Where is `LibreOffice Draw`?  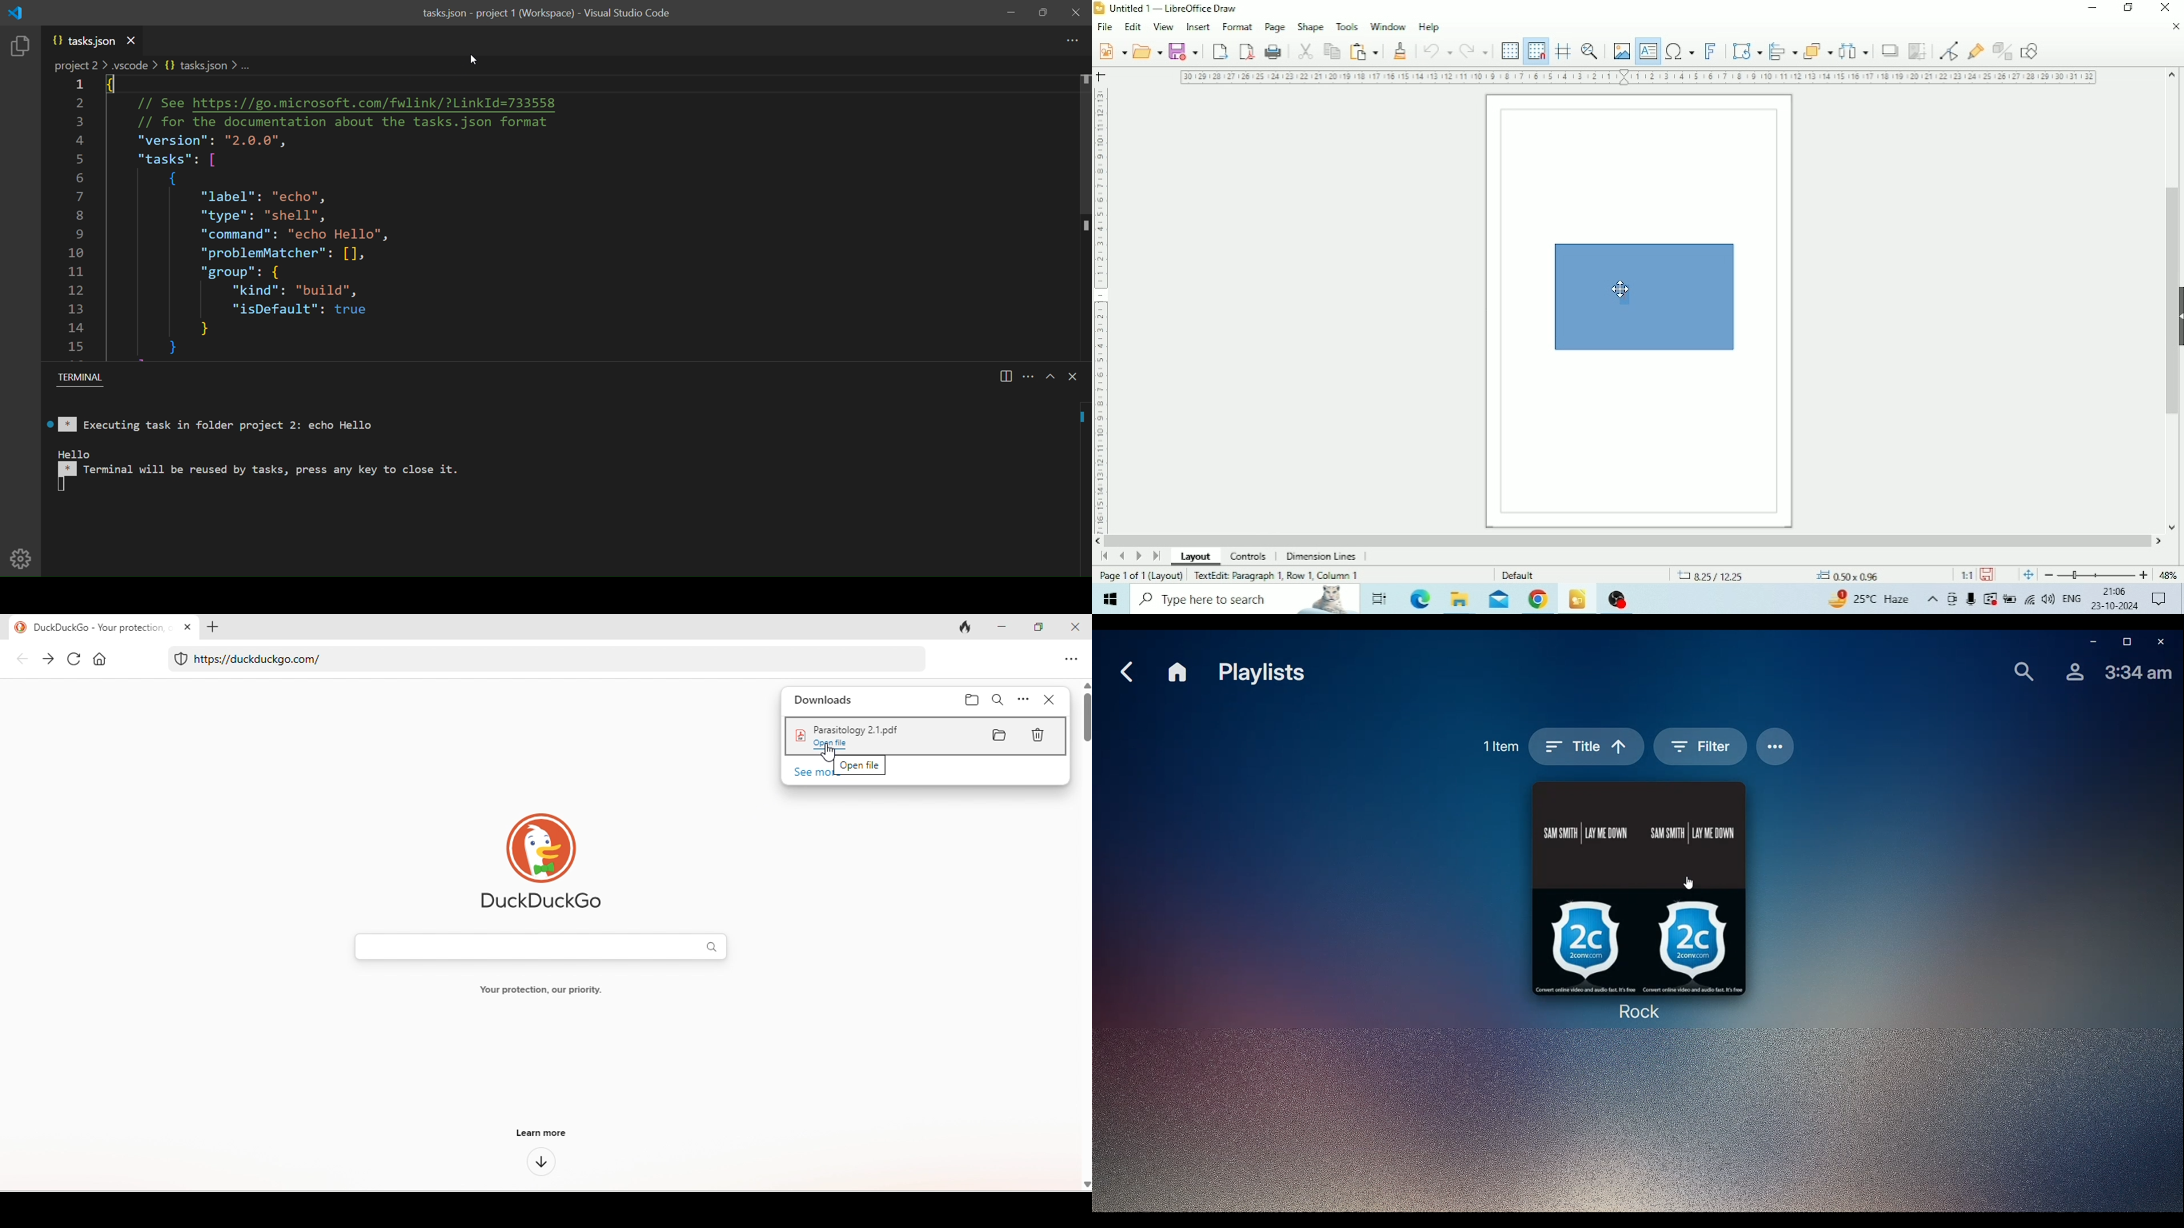
LibreOffice Draw is located at coordinates (1577, 598).